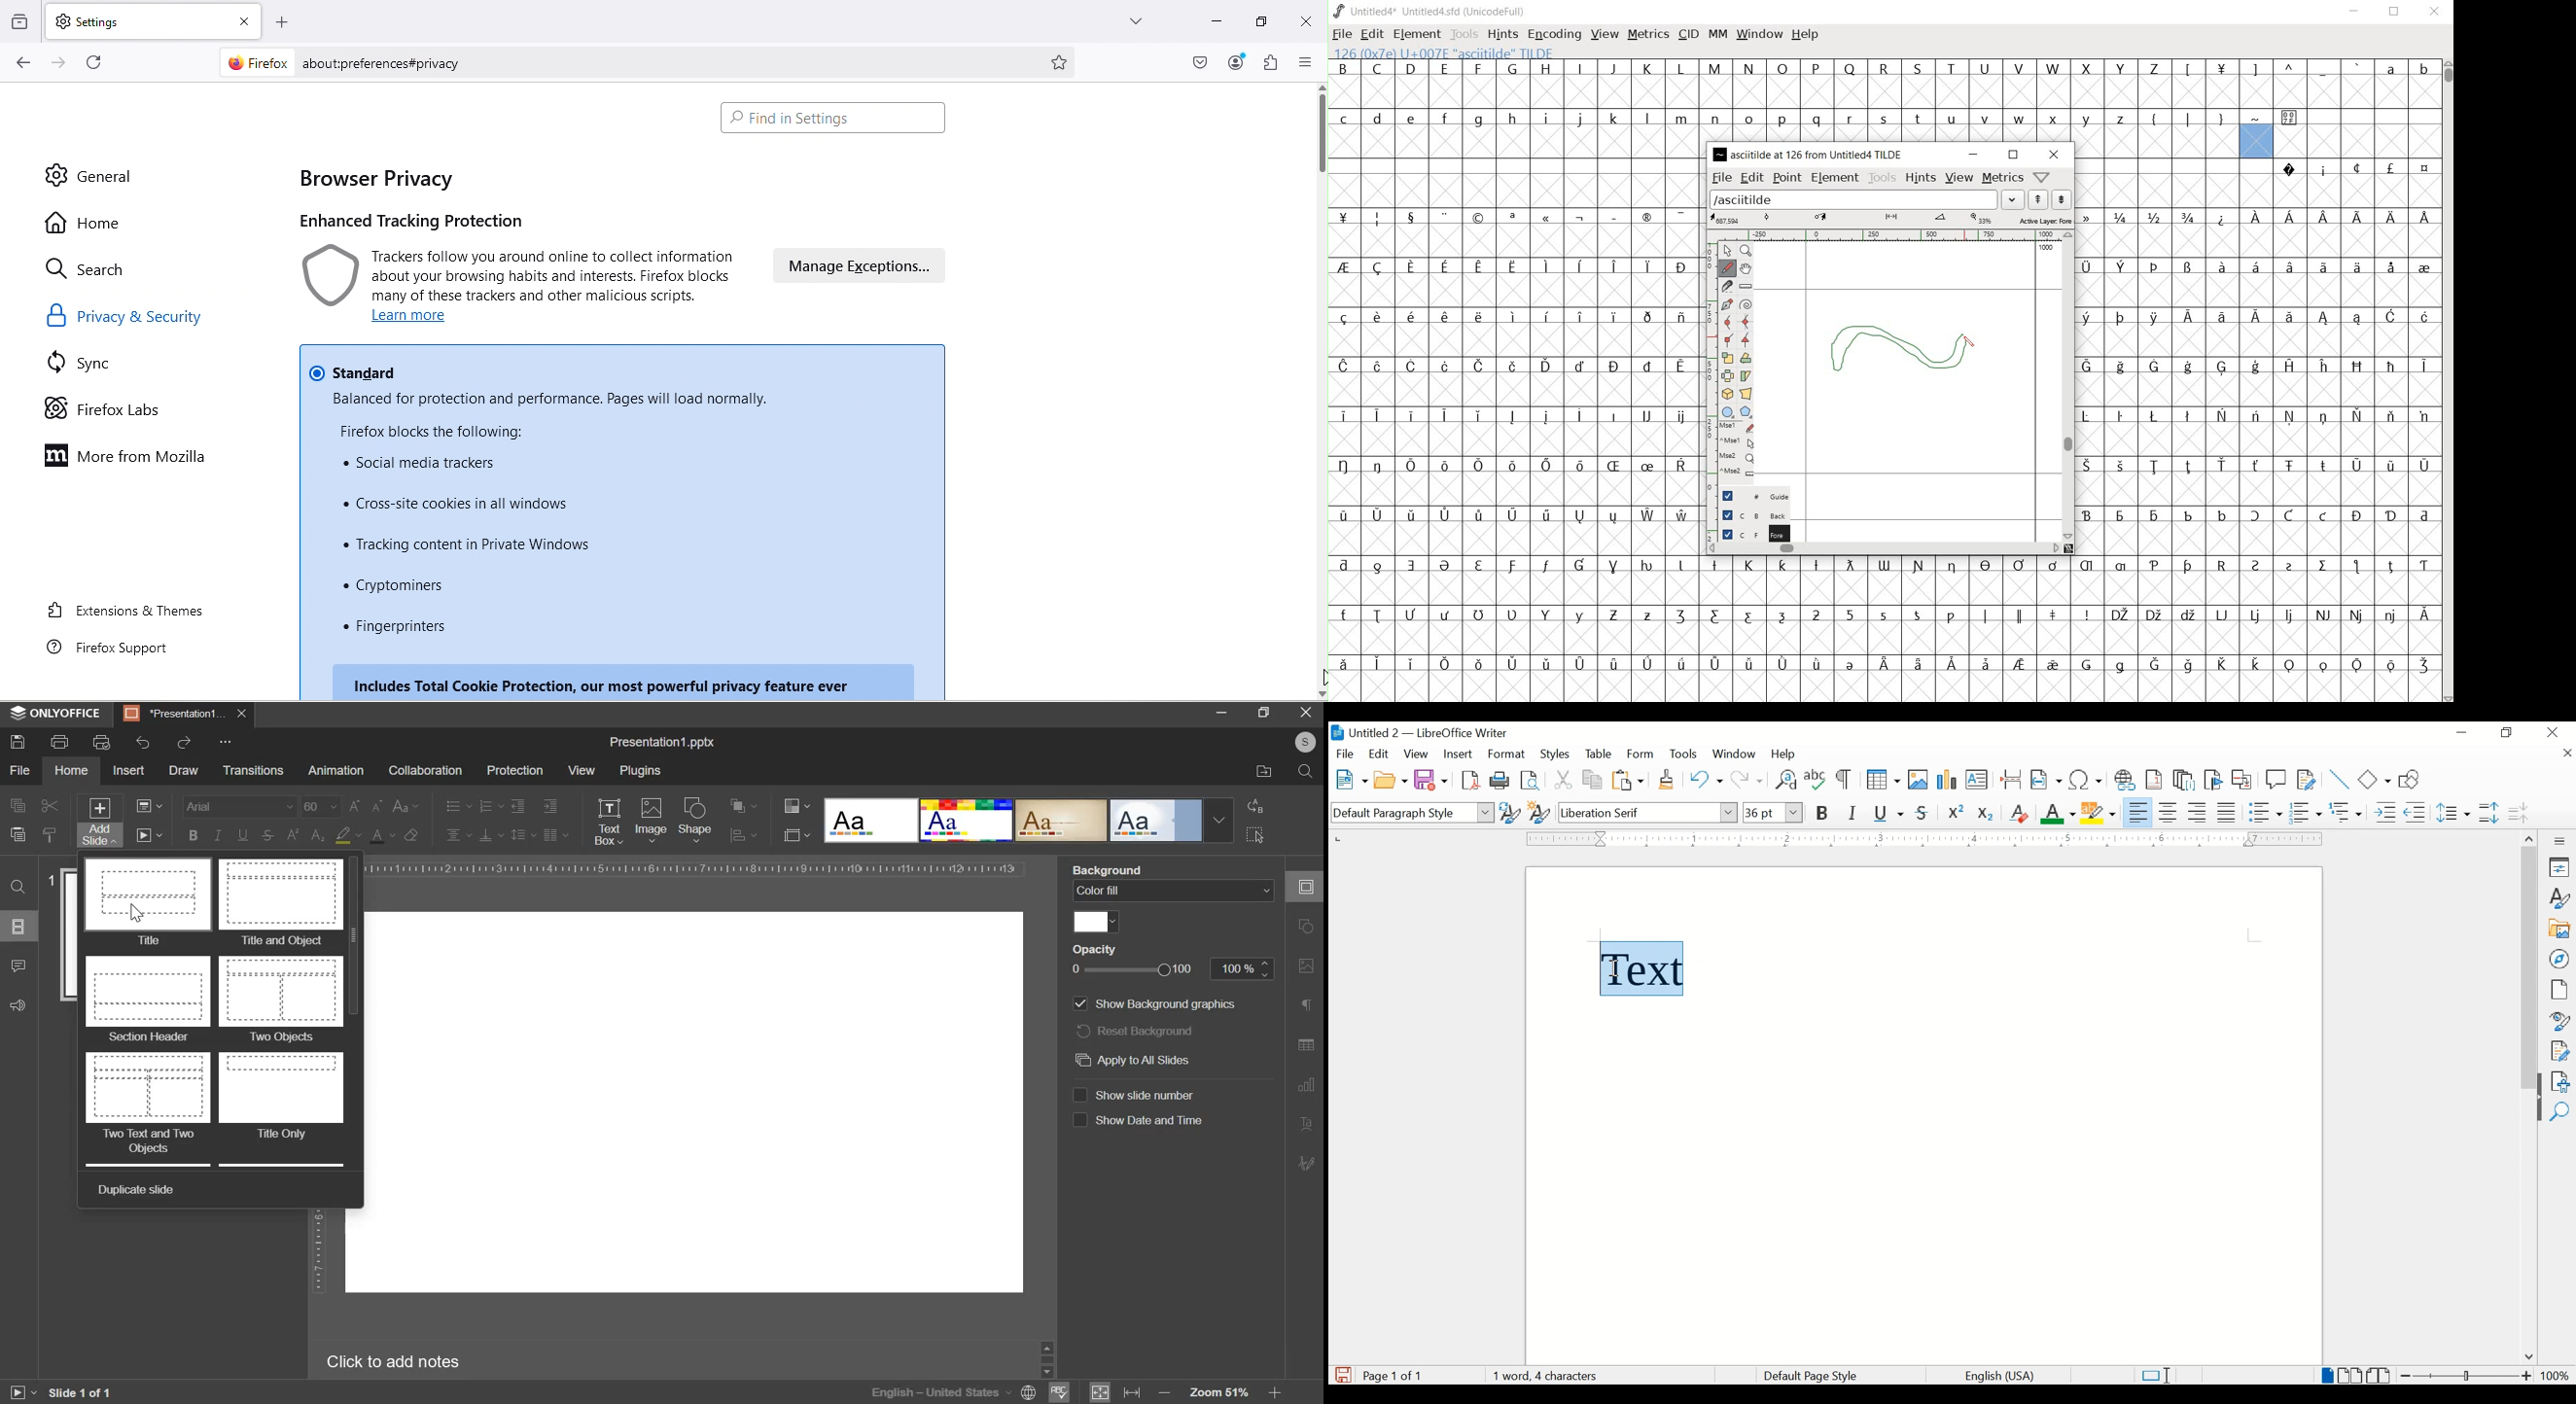  I want to click on paragraph alignment, so click(555, 834).